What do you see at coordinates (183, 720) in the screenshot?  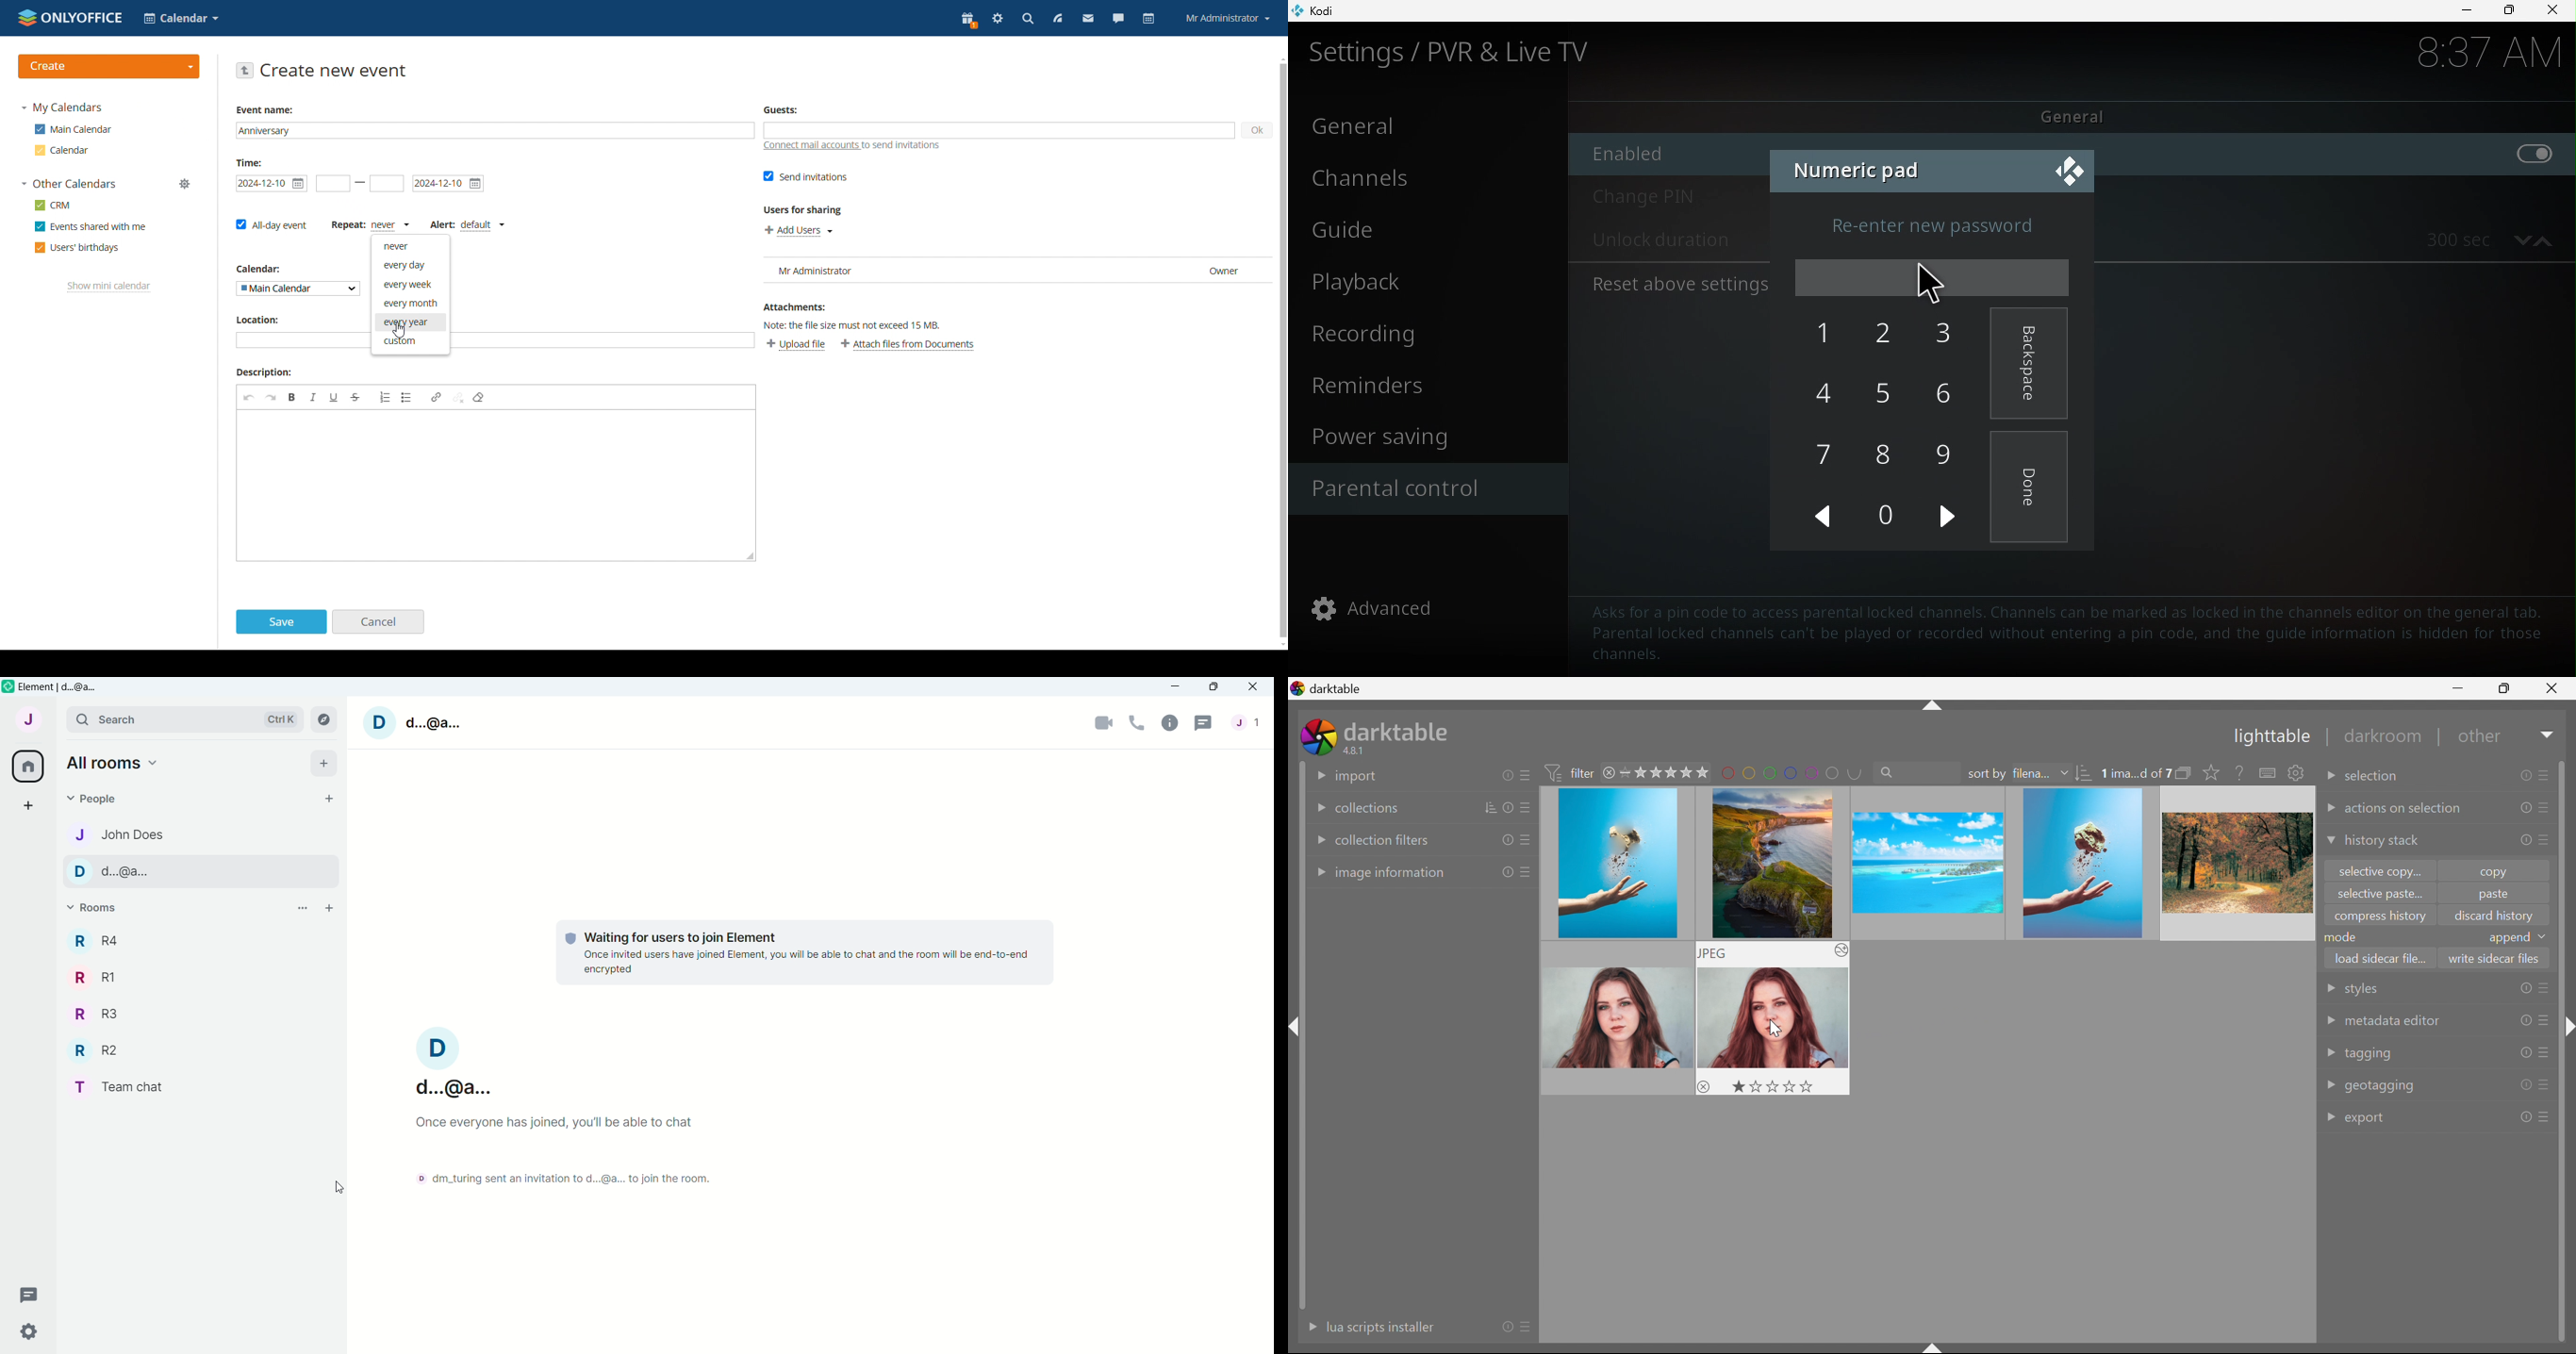 I see `Search bar` at bounding box center [183, 720].